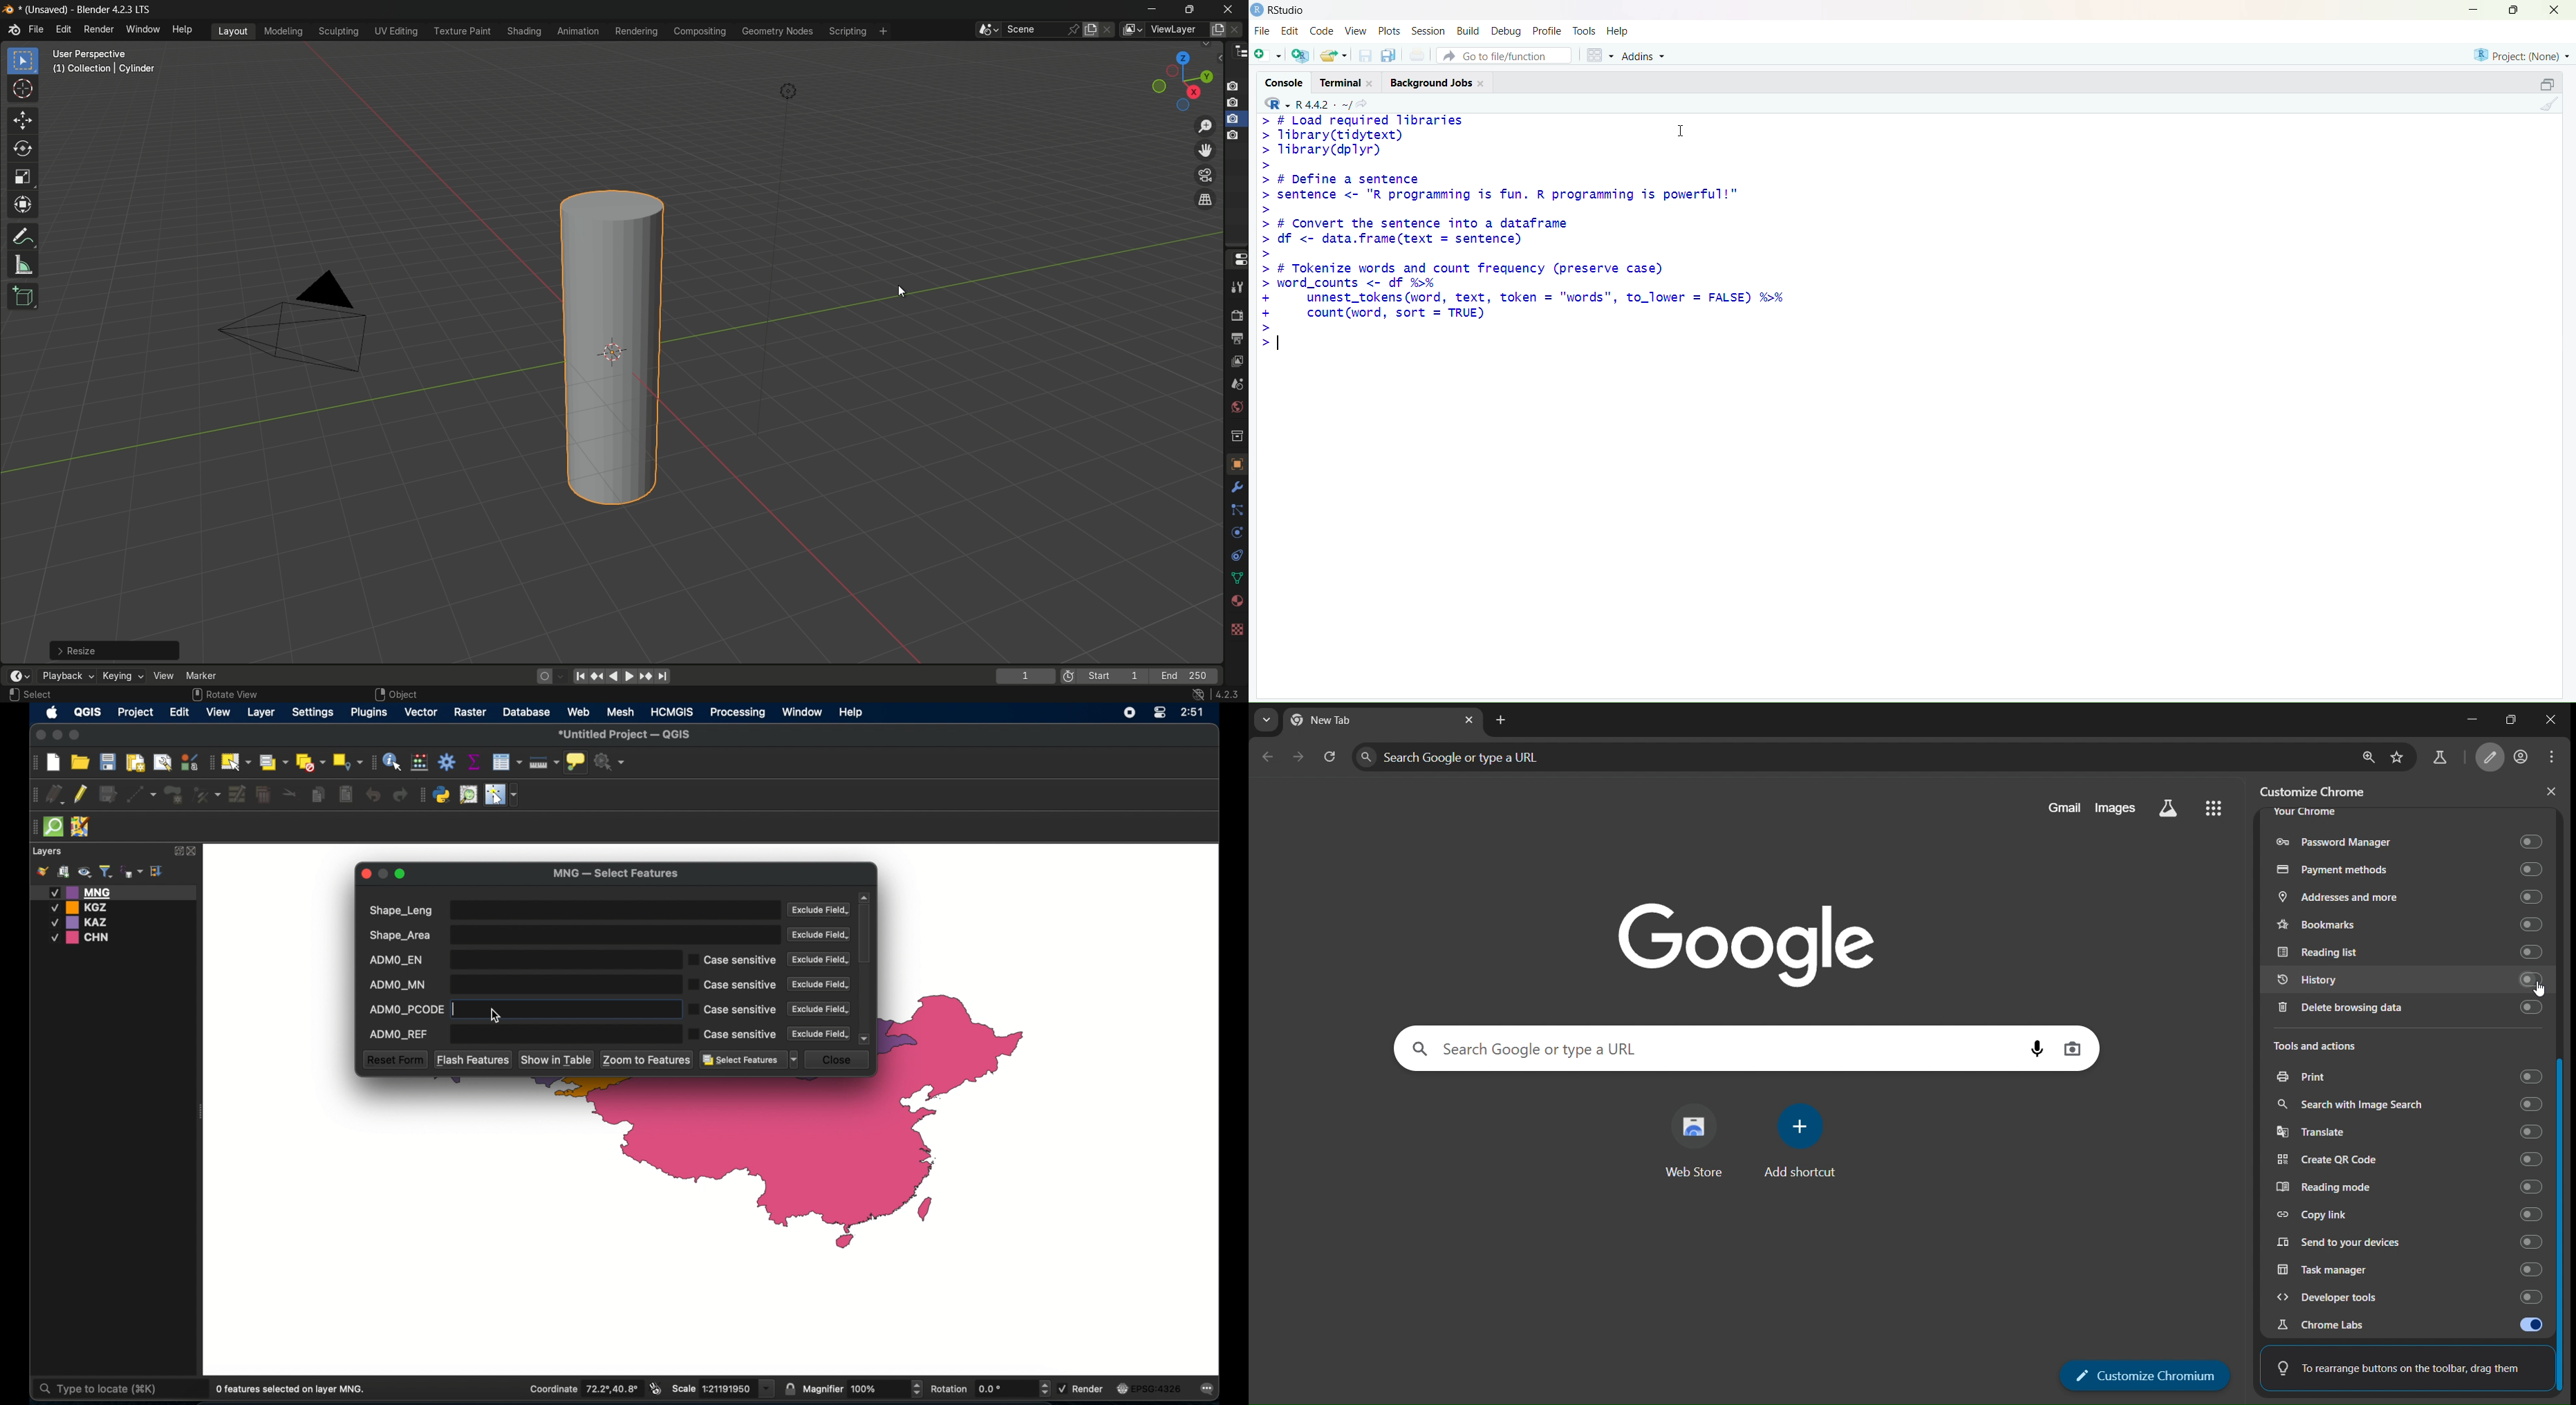 This screenshot has width=2576, height=1428. What do you see at coordinates (1507, 31) in the screenshot?
I see `debug` at bounding box center [1507, 31].